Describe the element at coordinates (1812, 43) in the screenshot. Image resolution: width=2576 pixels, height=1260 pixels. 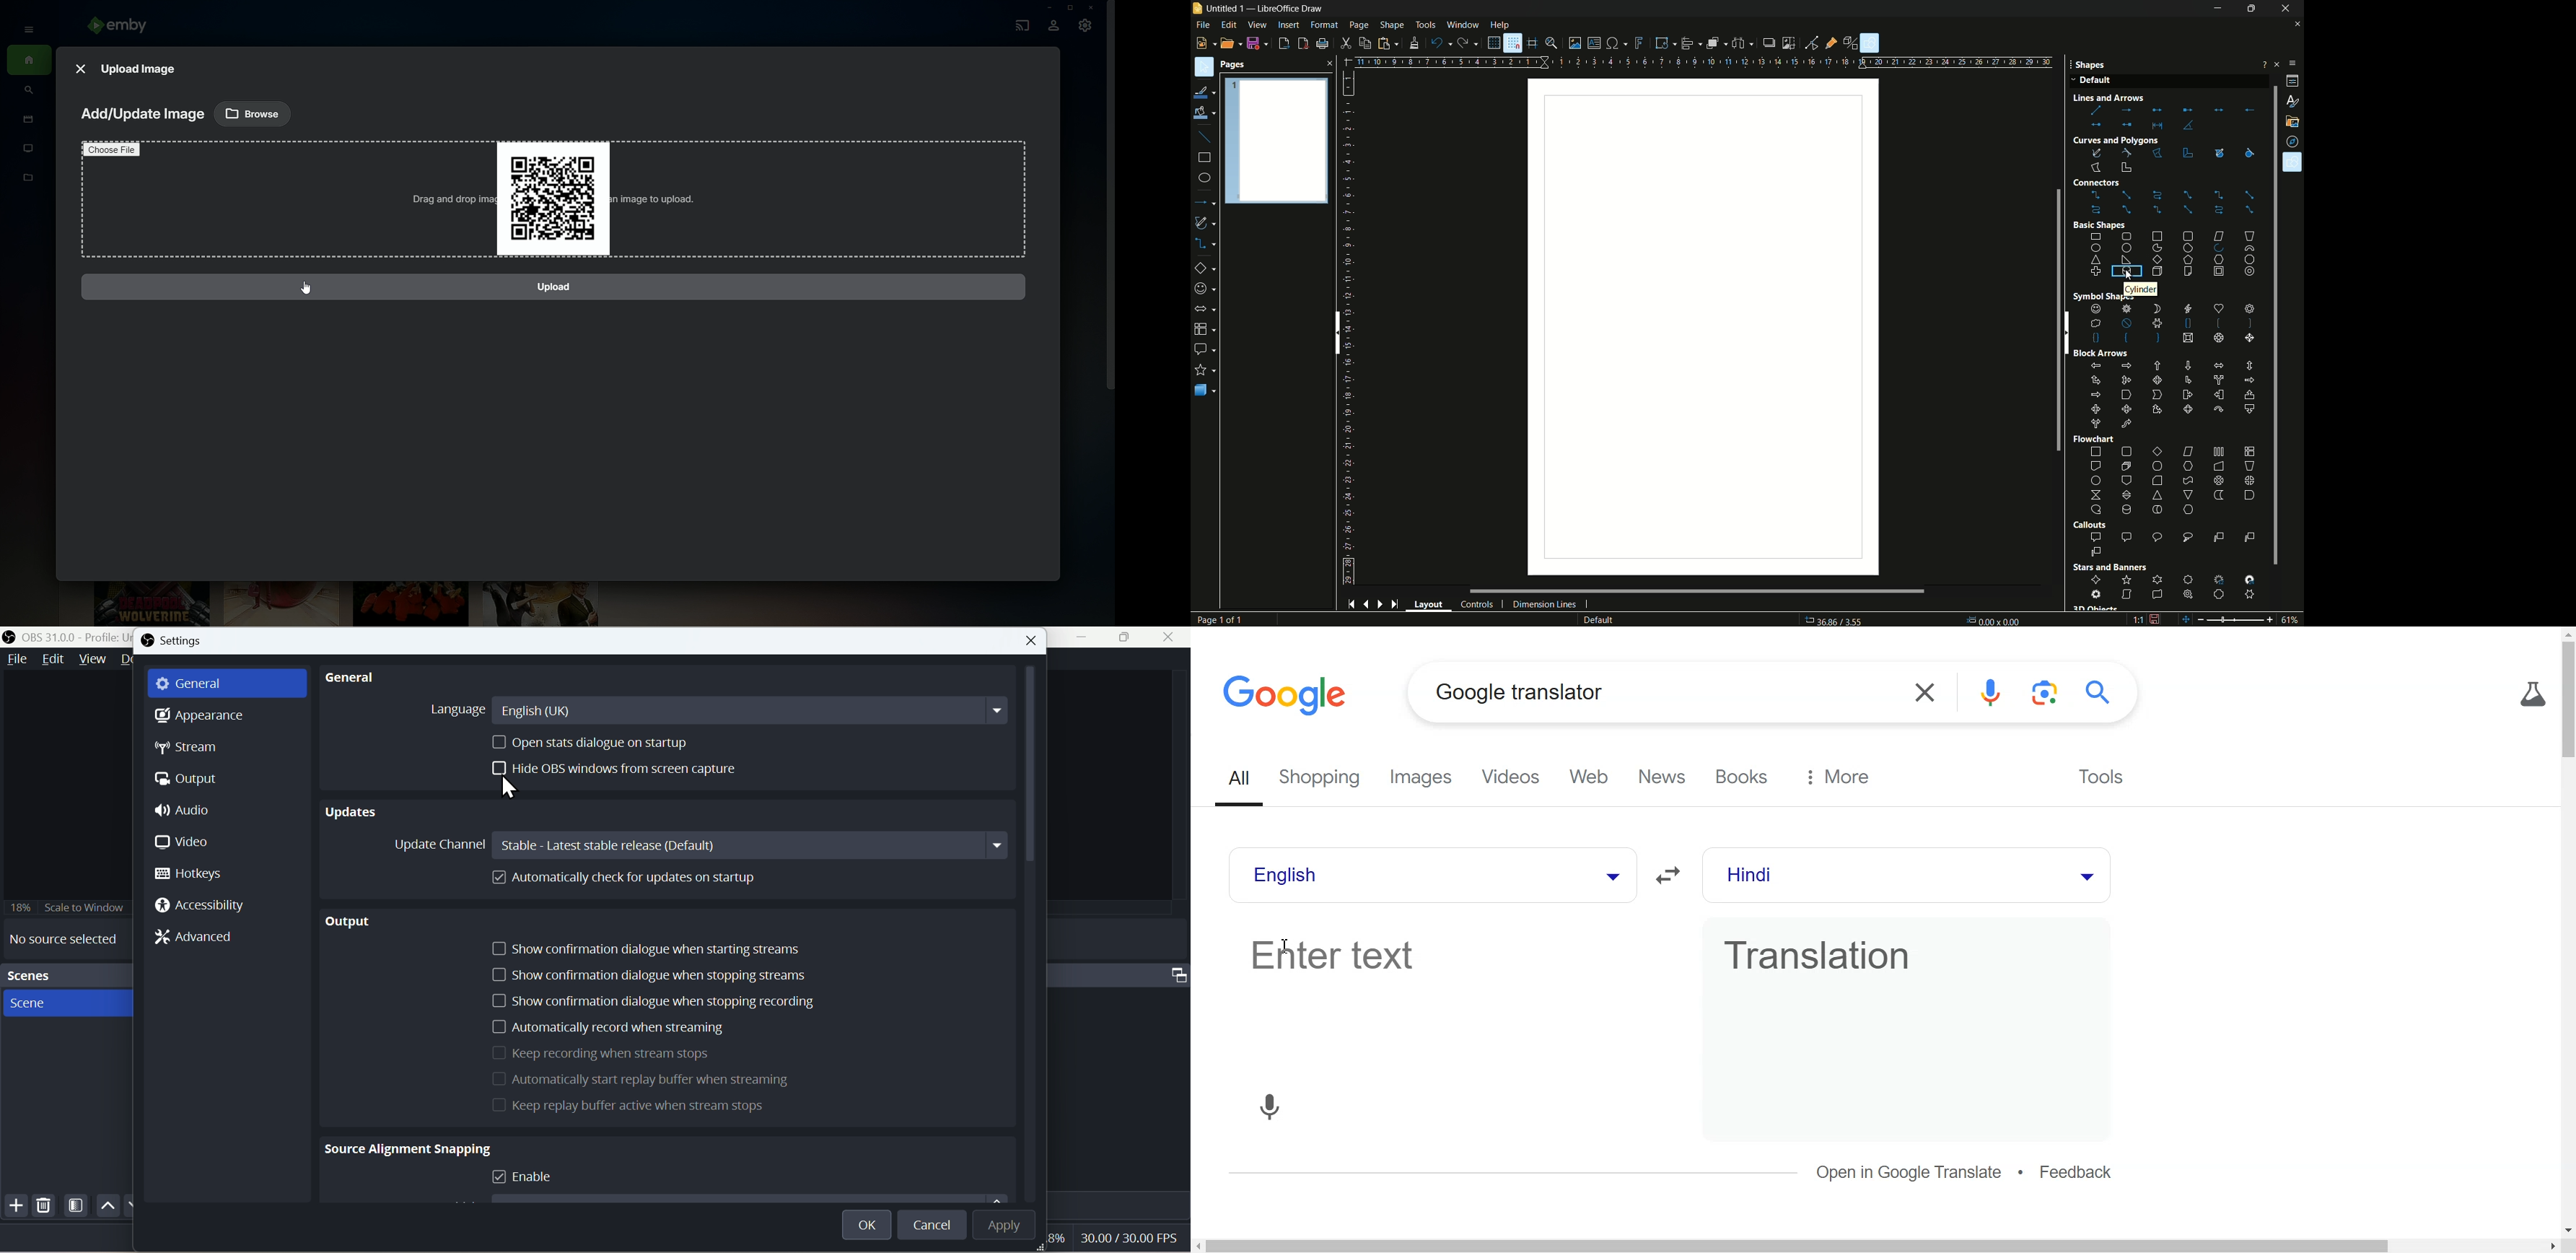
I see `toggle point edit mode` at that location.